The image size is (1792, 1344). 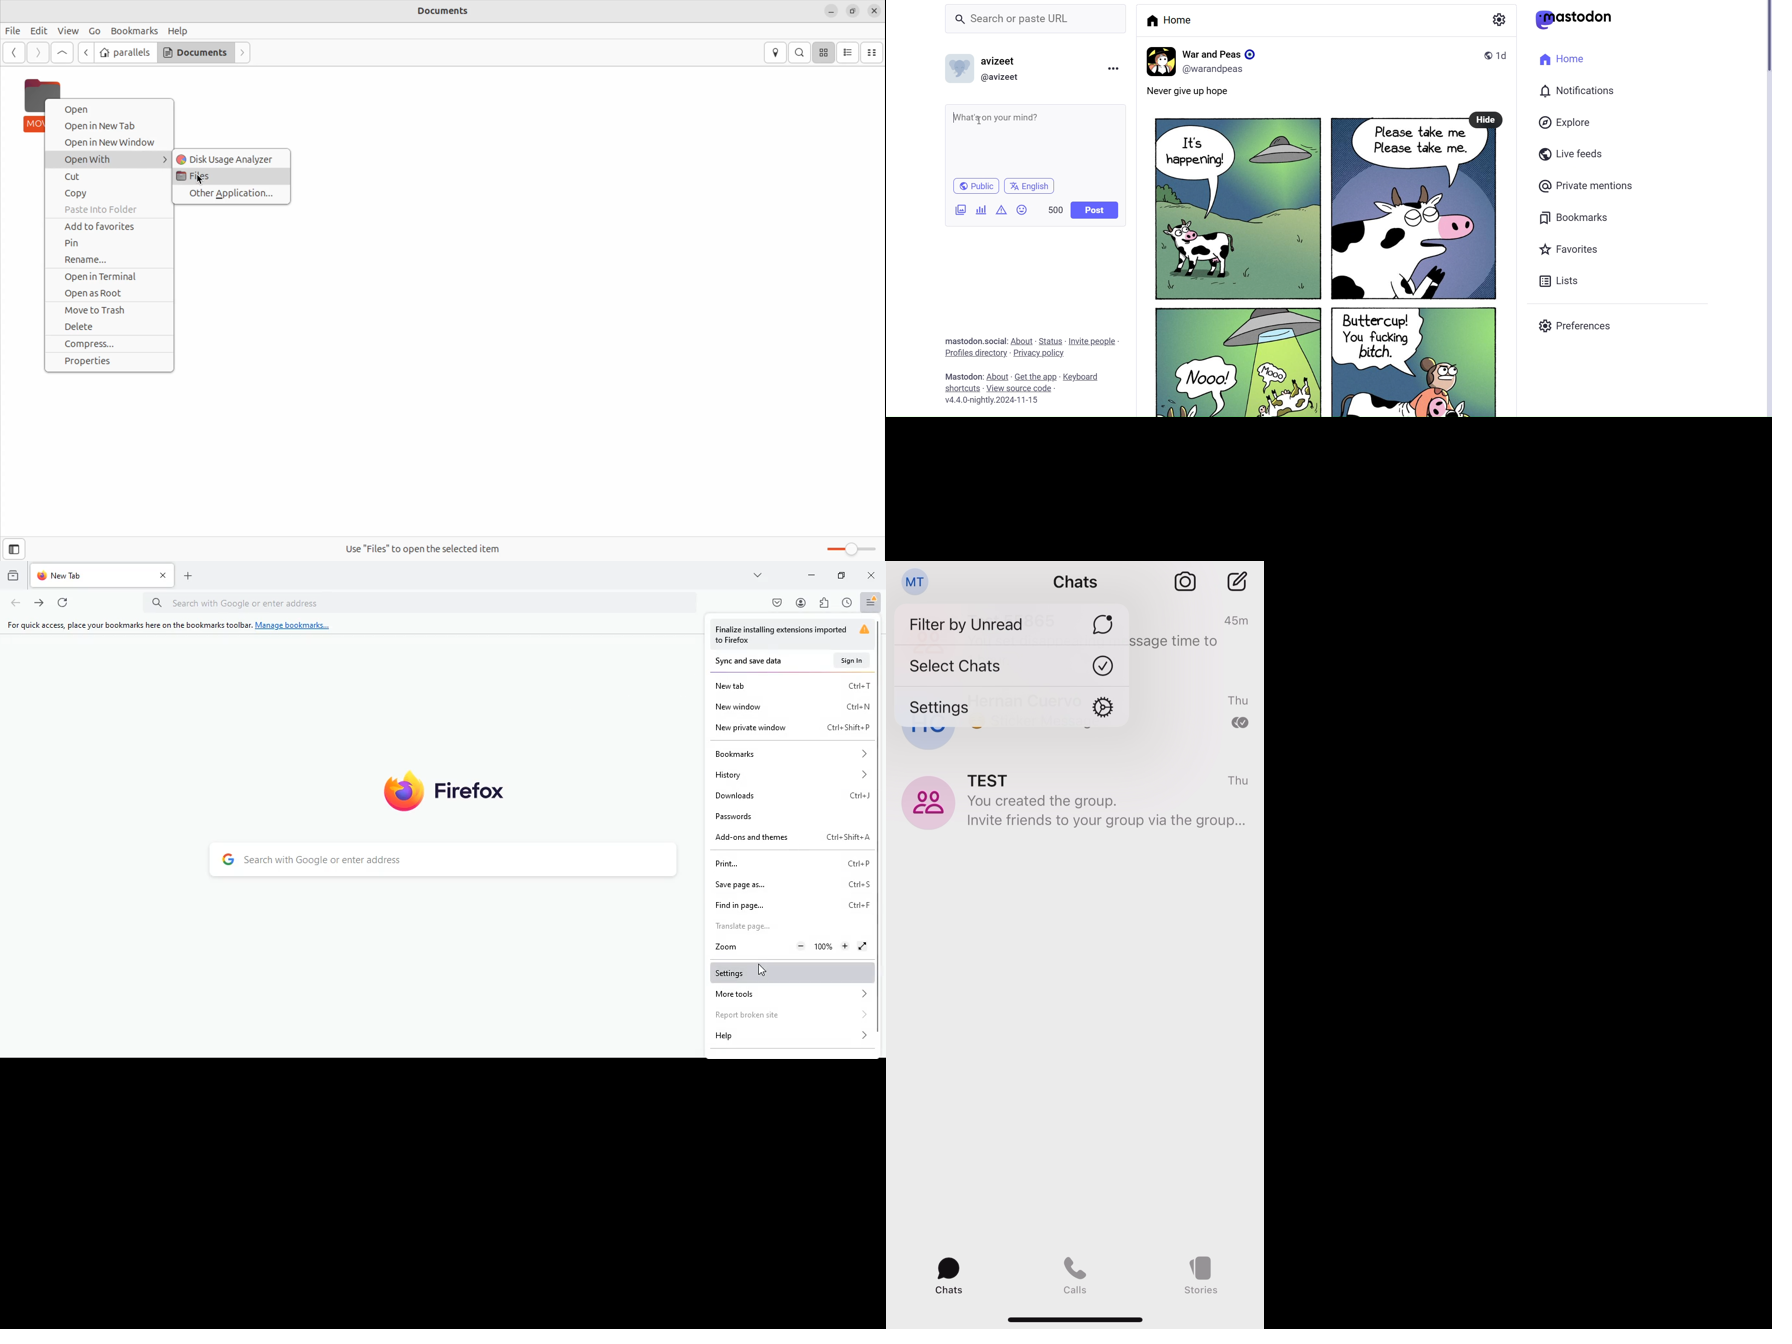 I want to click on Invite People, so click(x=1095, y=341).